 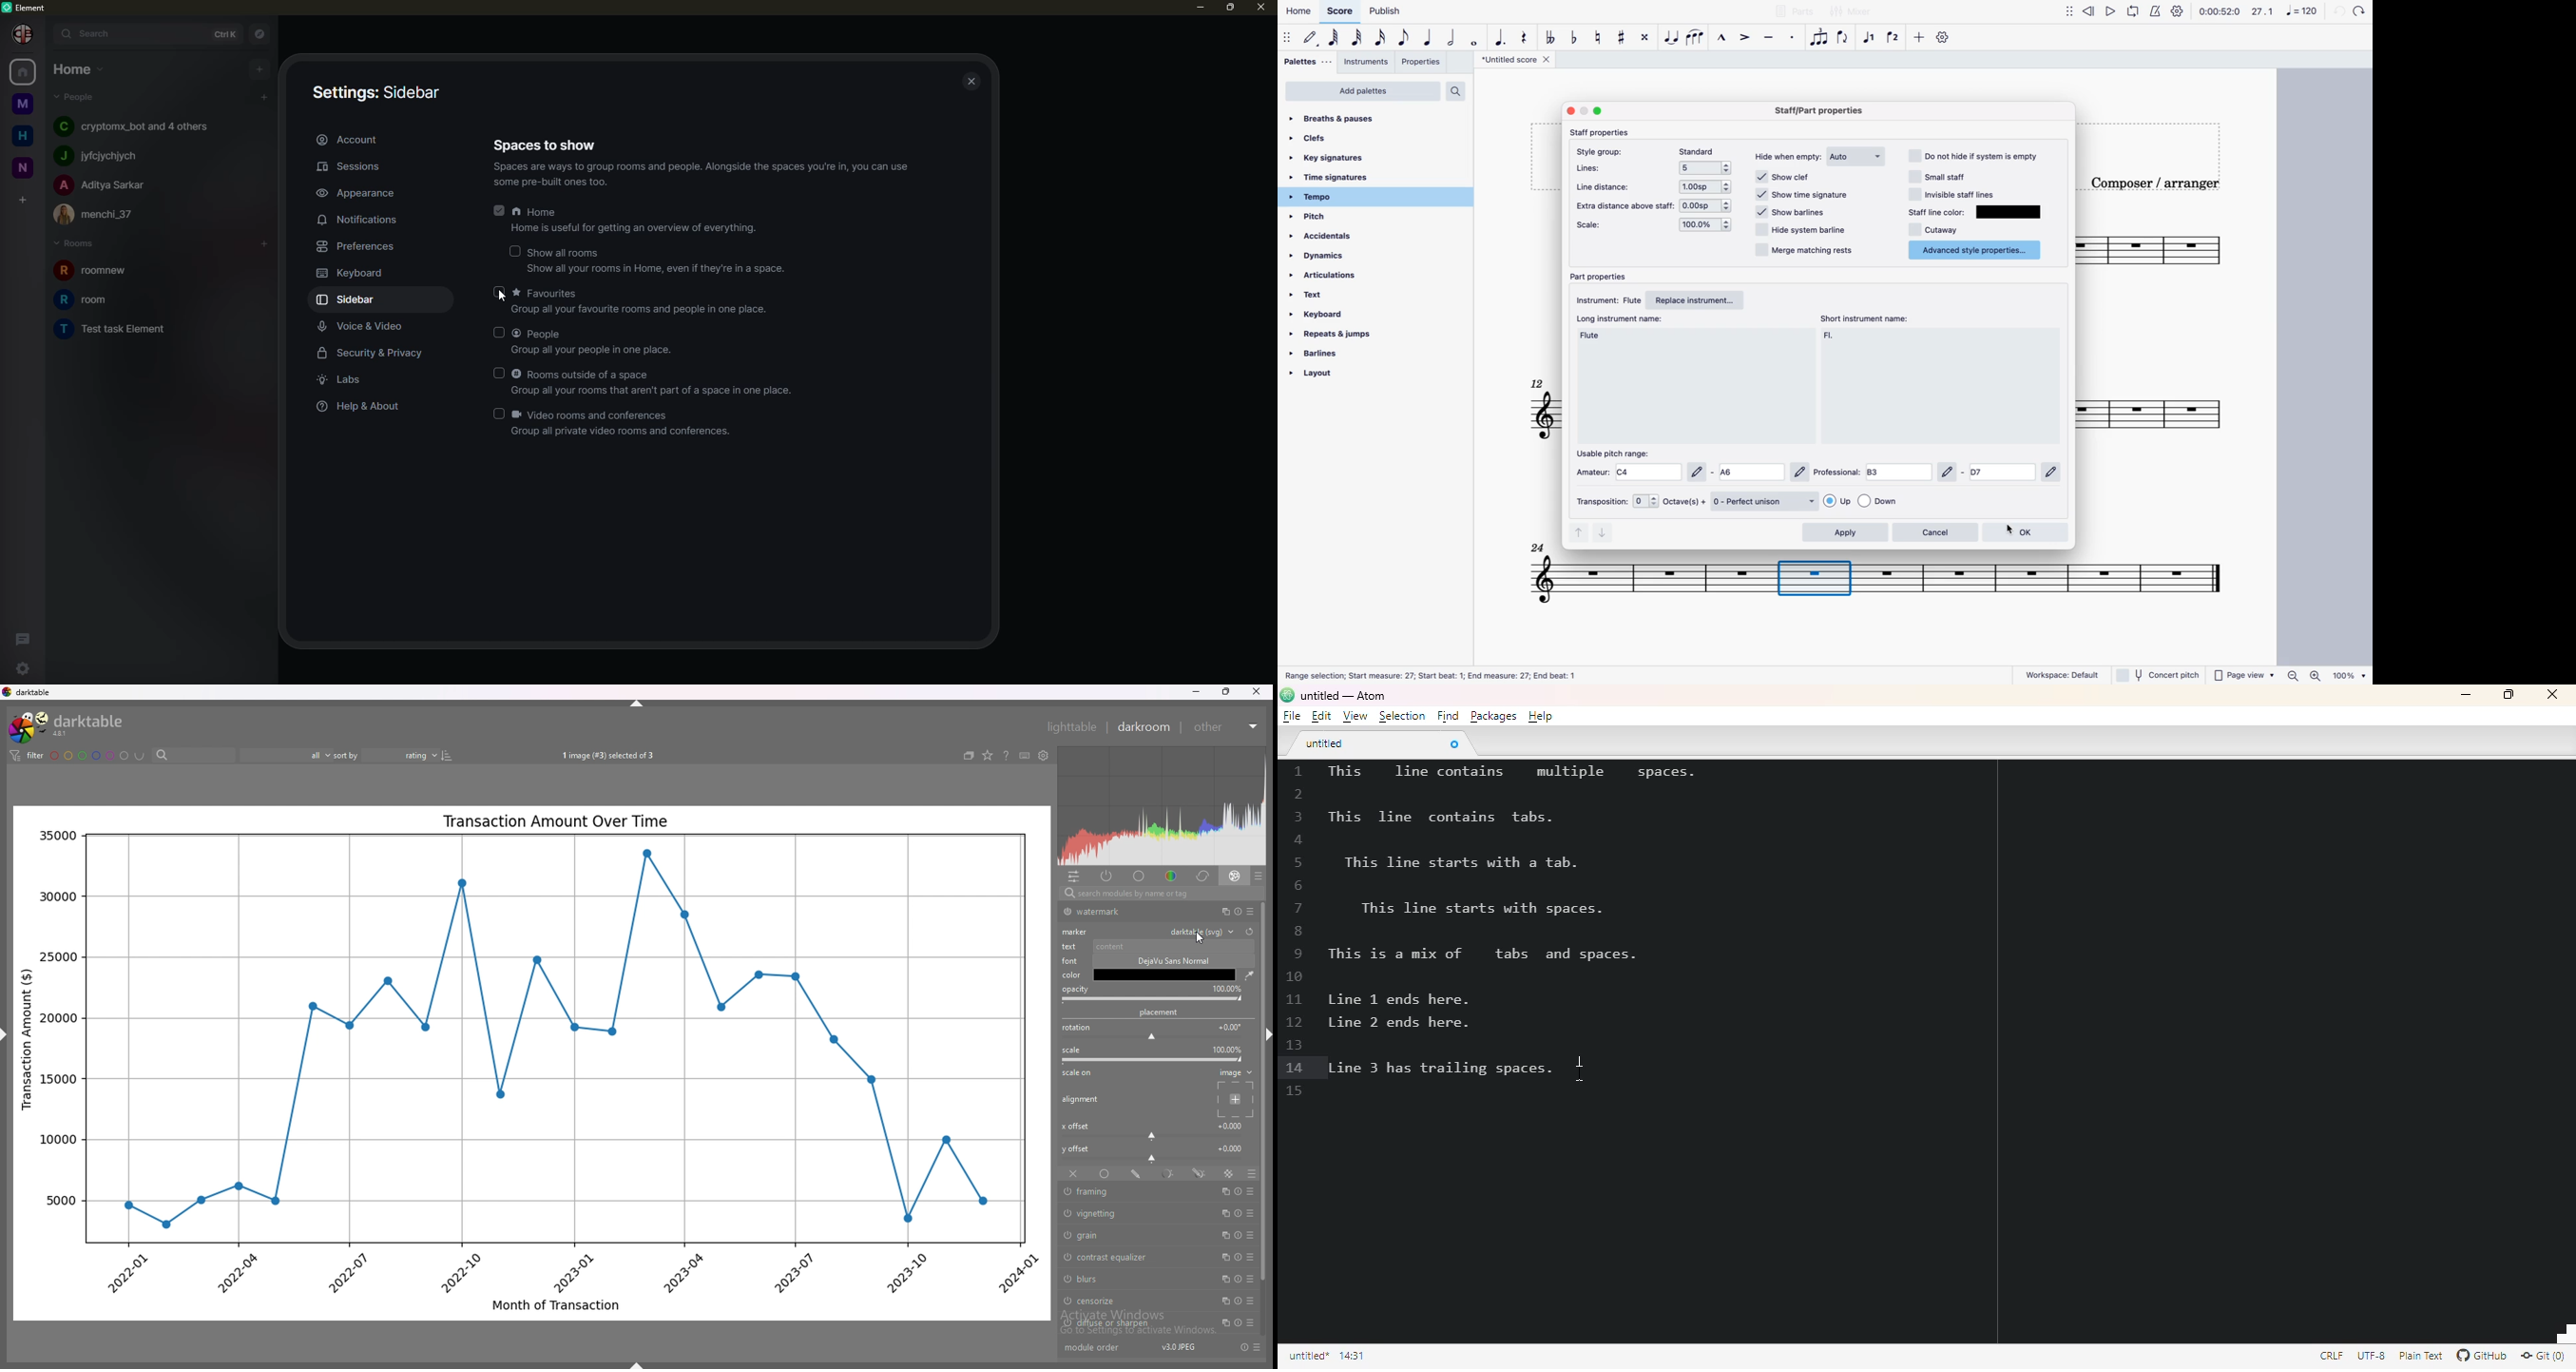 I want to click on hide, so click(x=638, y=703).